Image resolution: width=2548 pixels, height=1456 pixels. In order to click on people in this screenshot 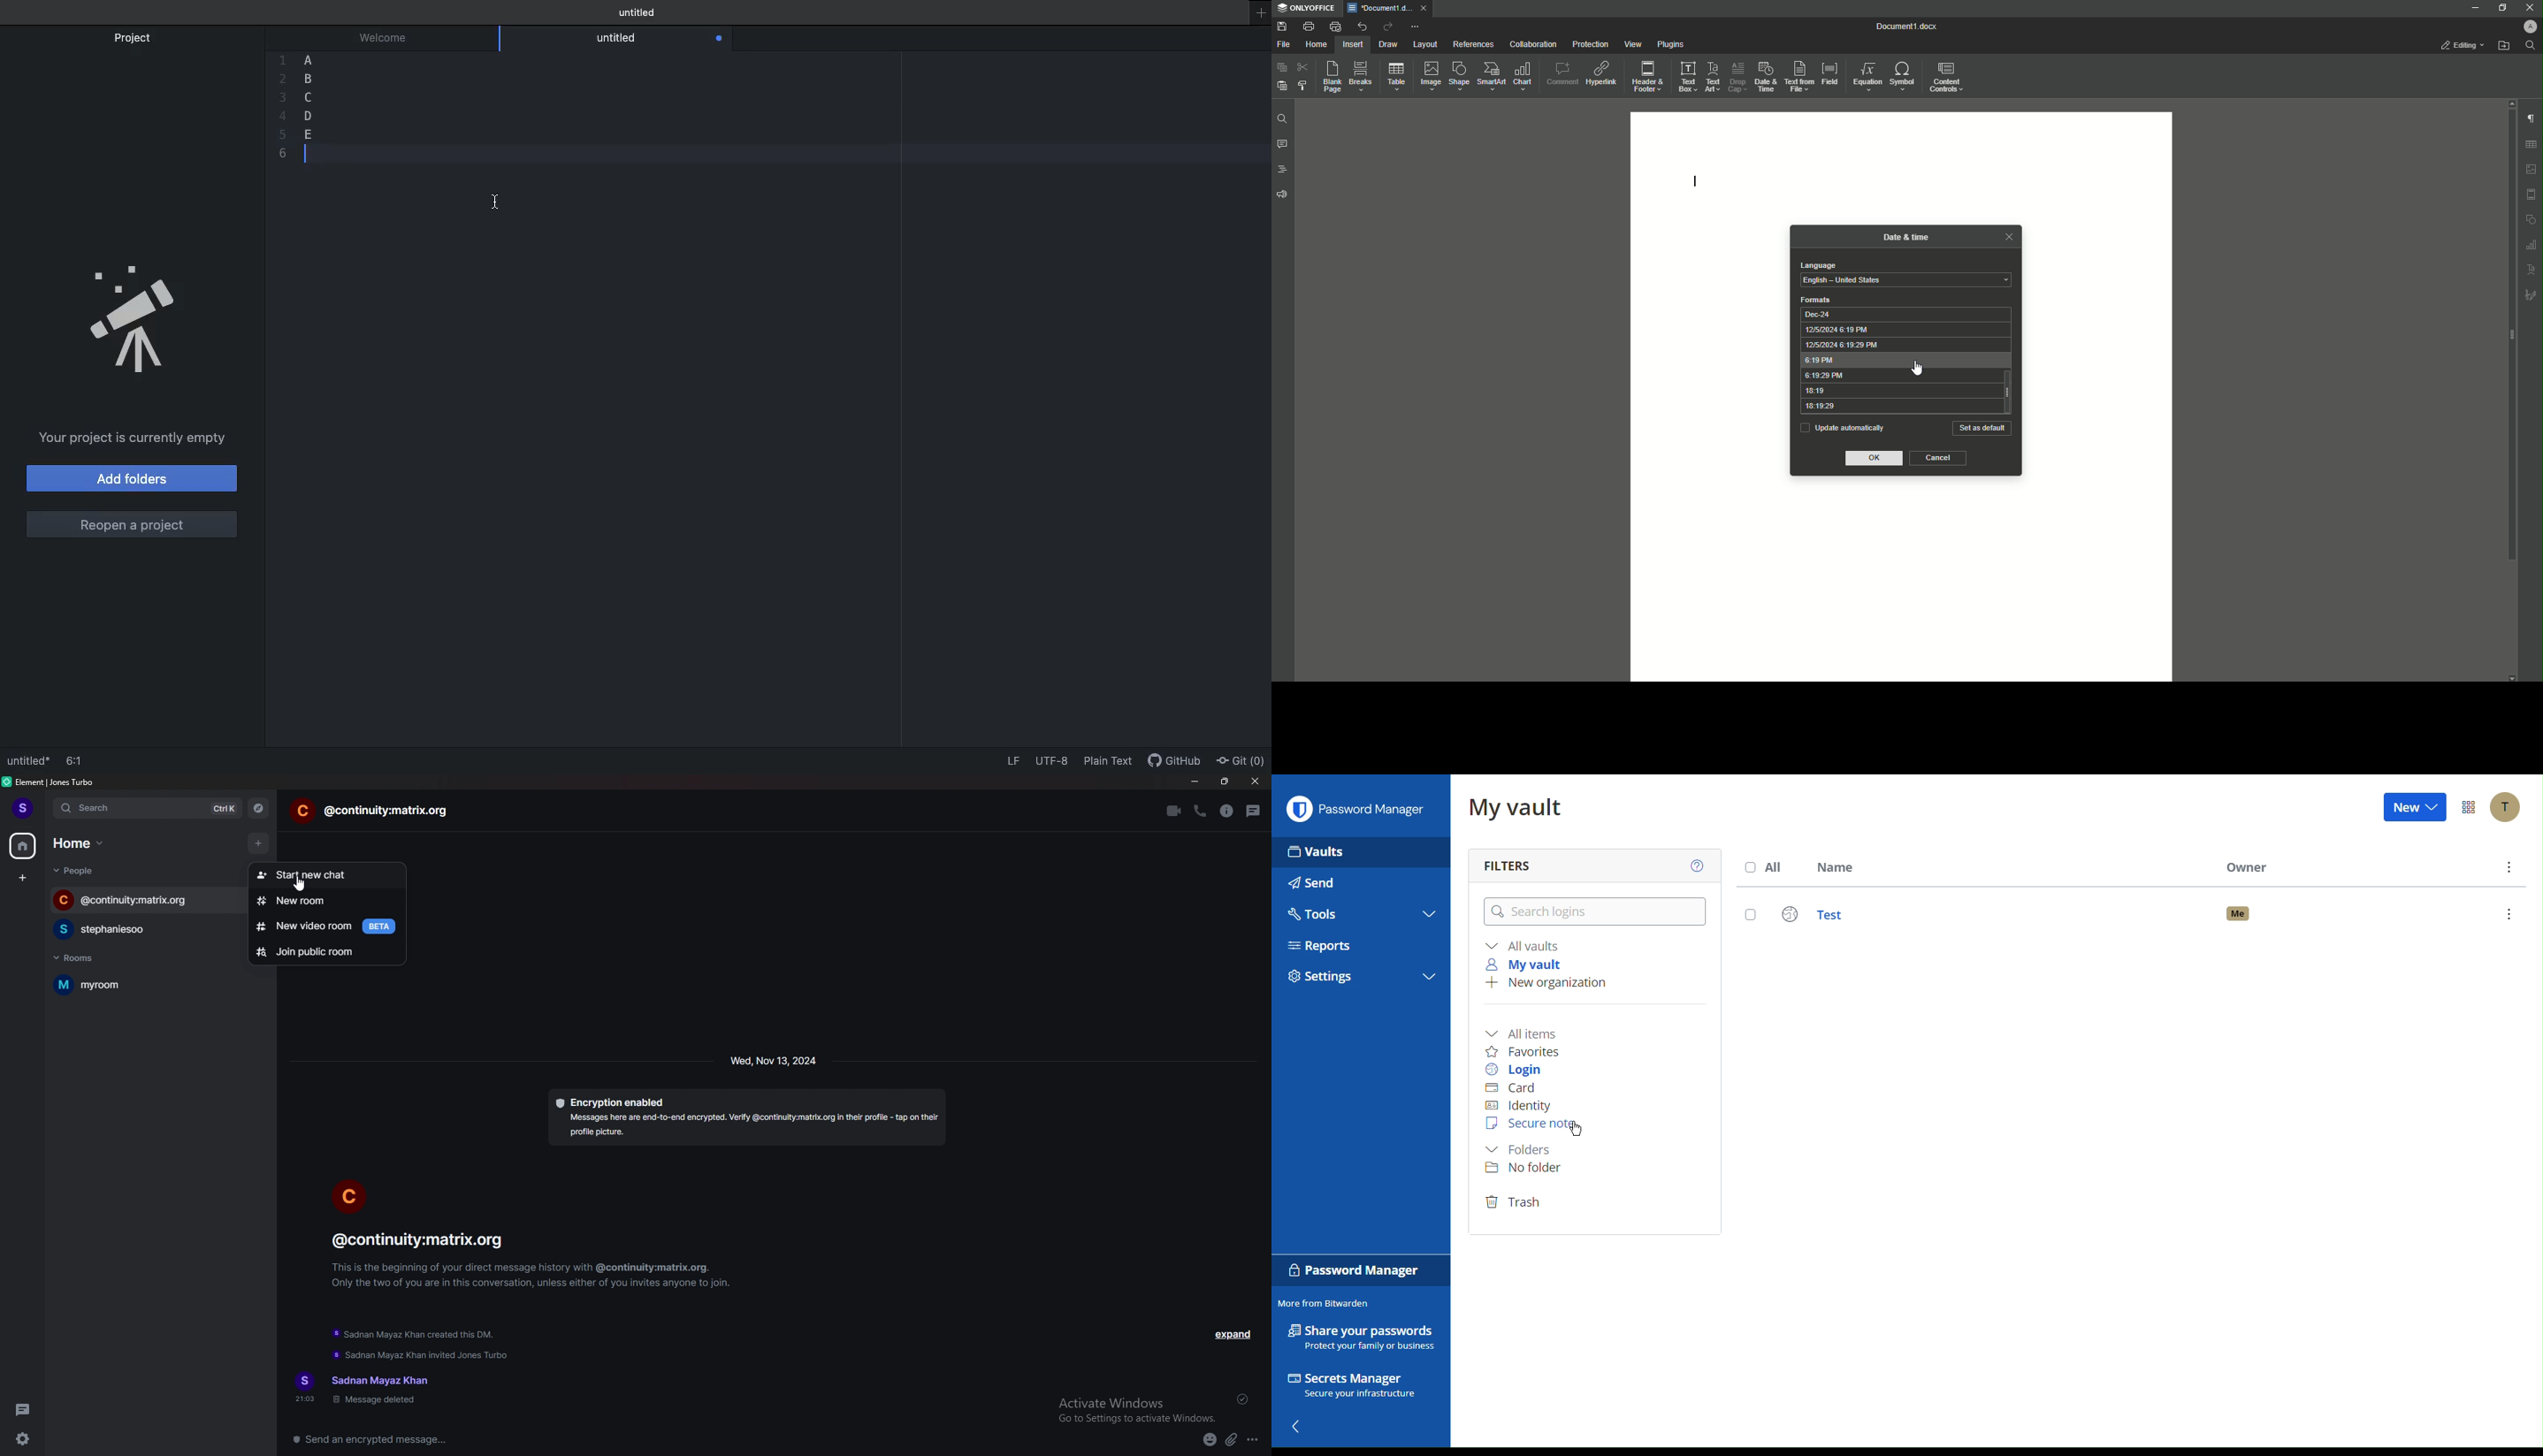, I will do `click(79, 870)`.